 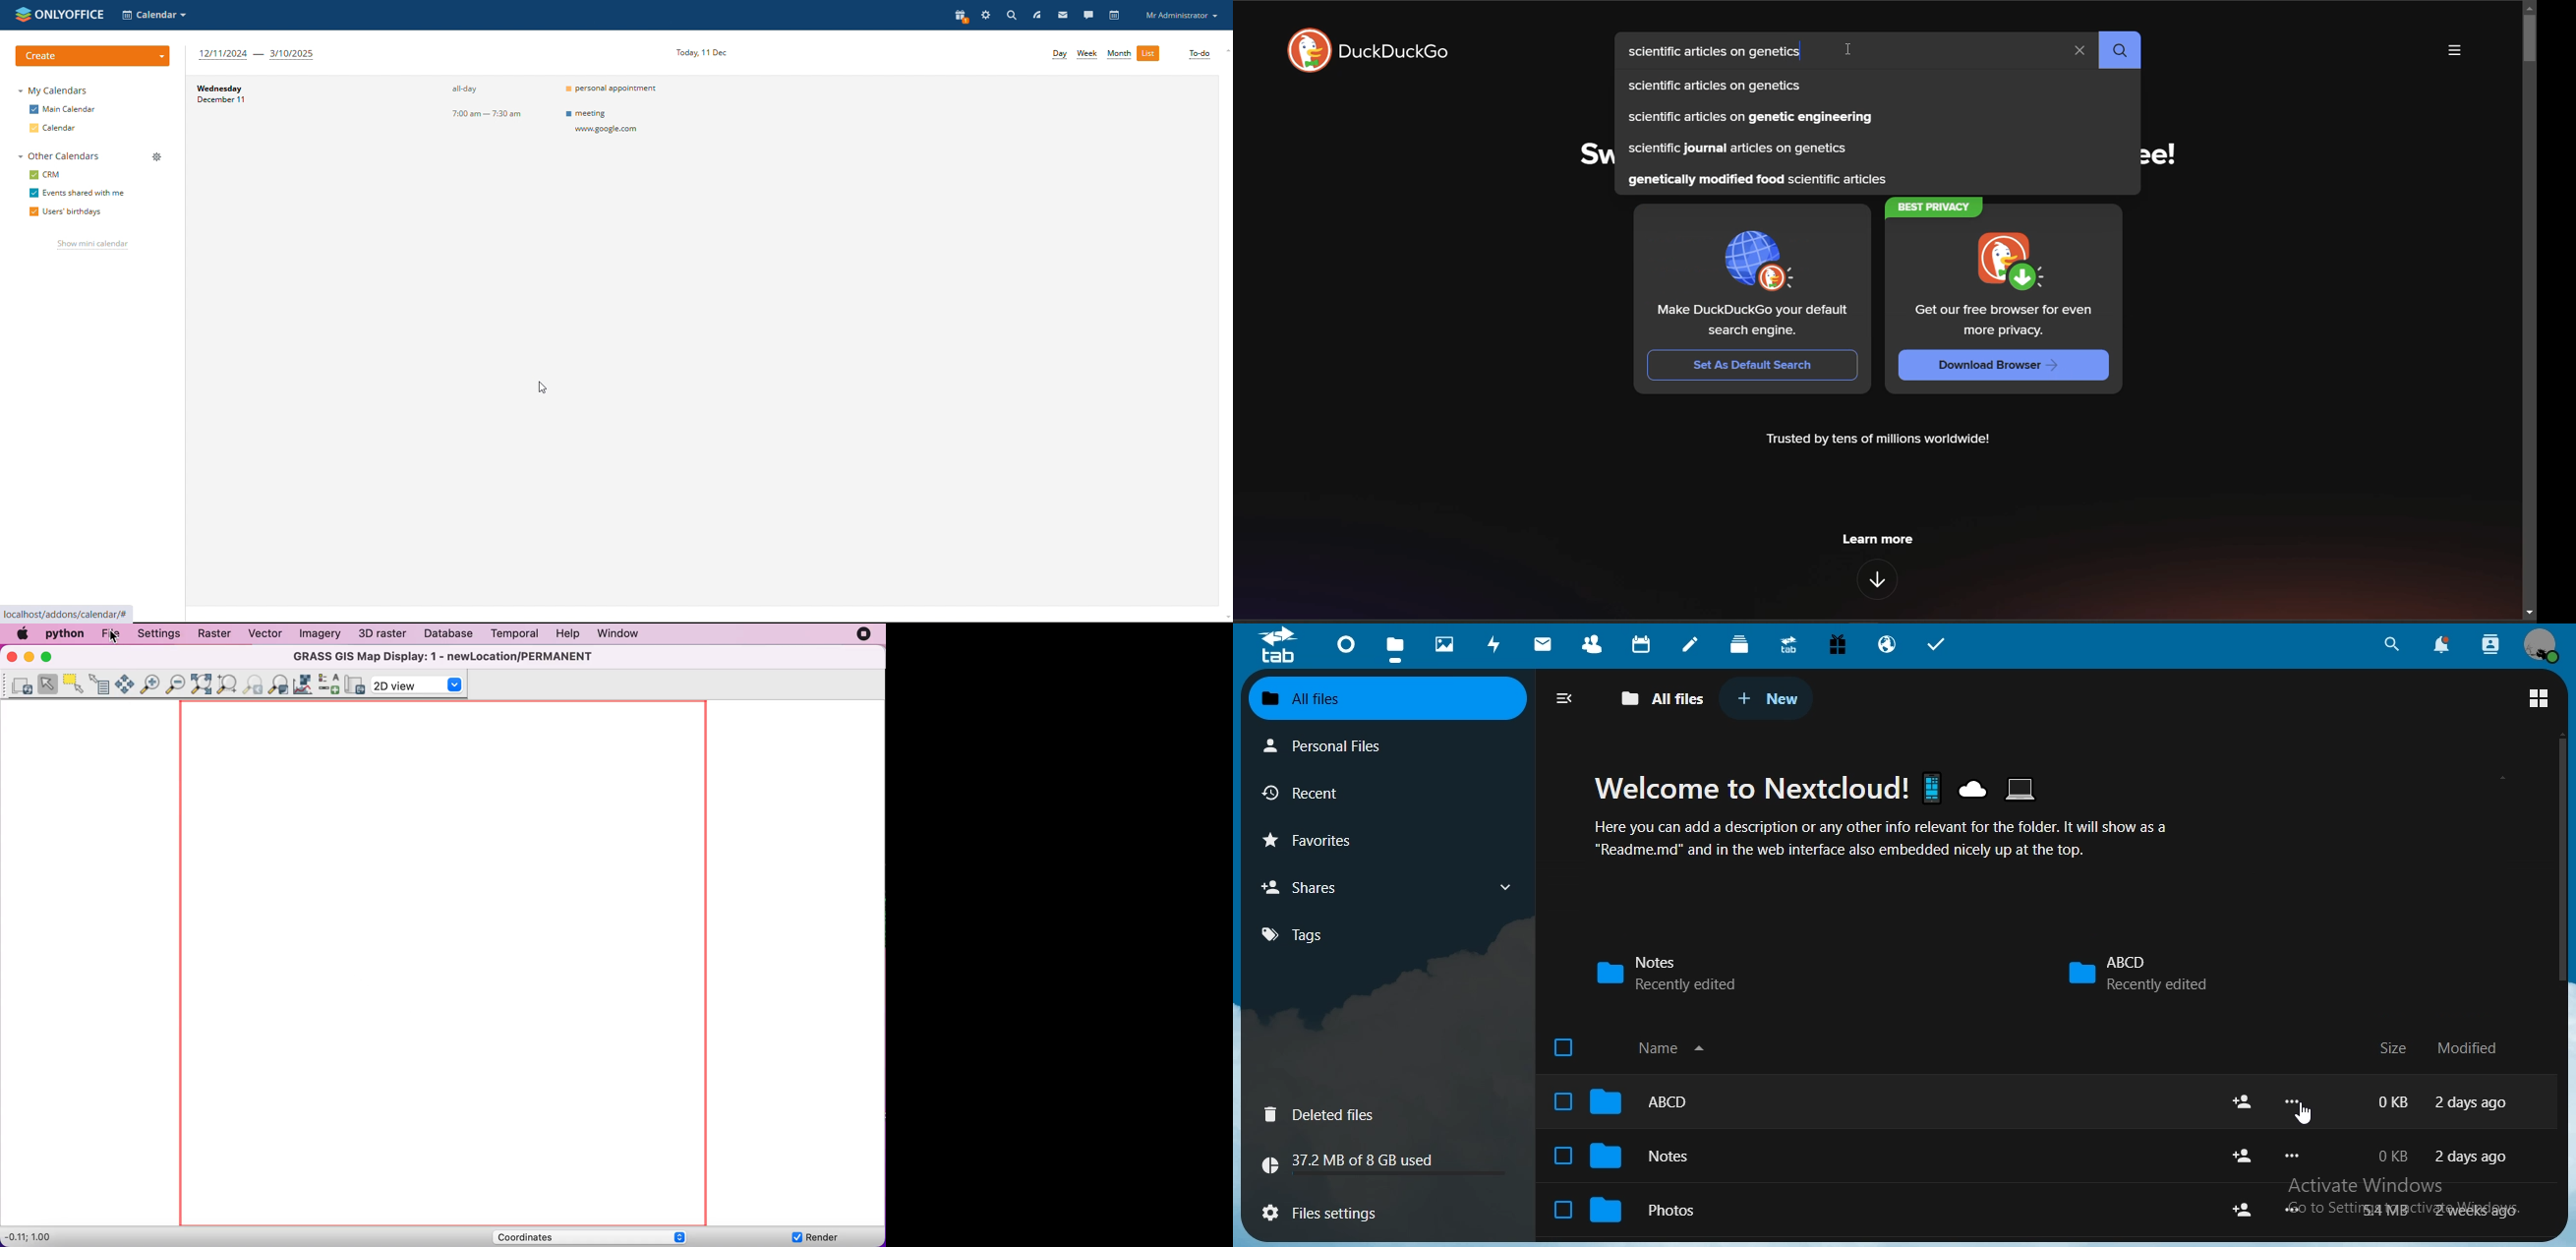 What do you see at coordinates (2445, 1155) in the screenshot?
I see `text` at bounding box center [2445, 1155].